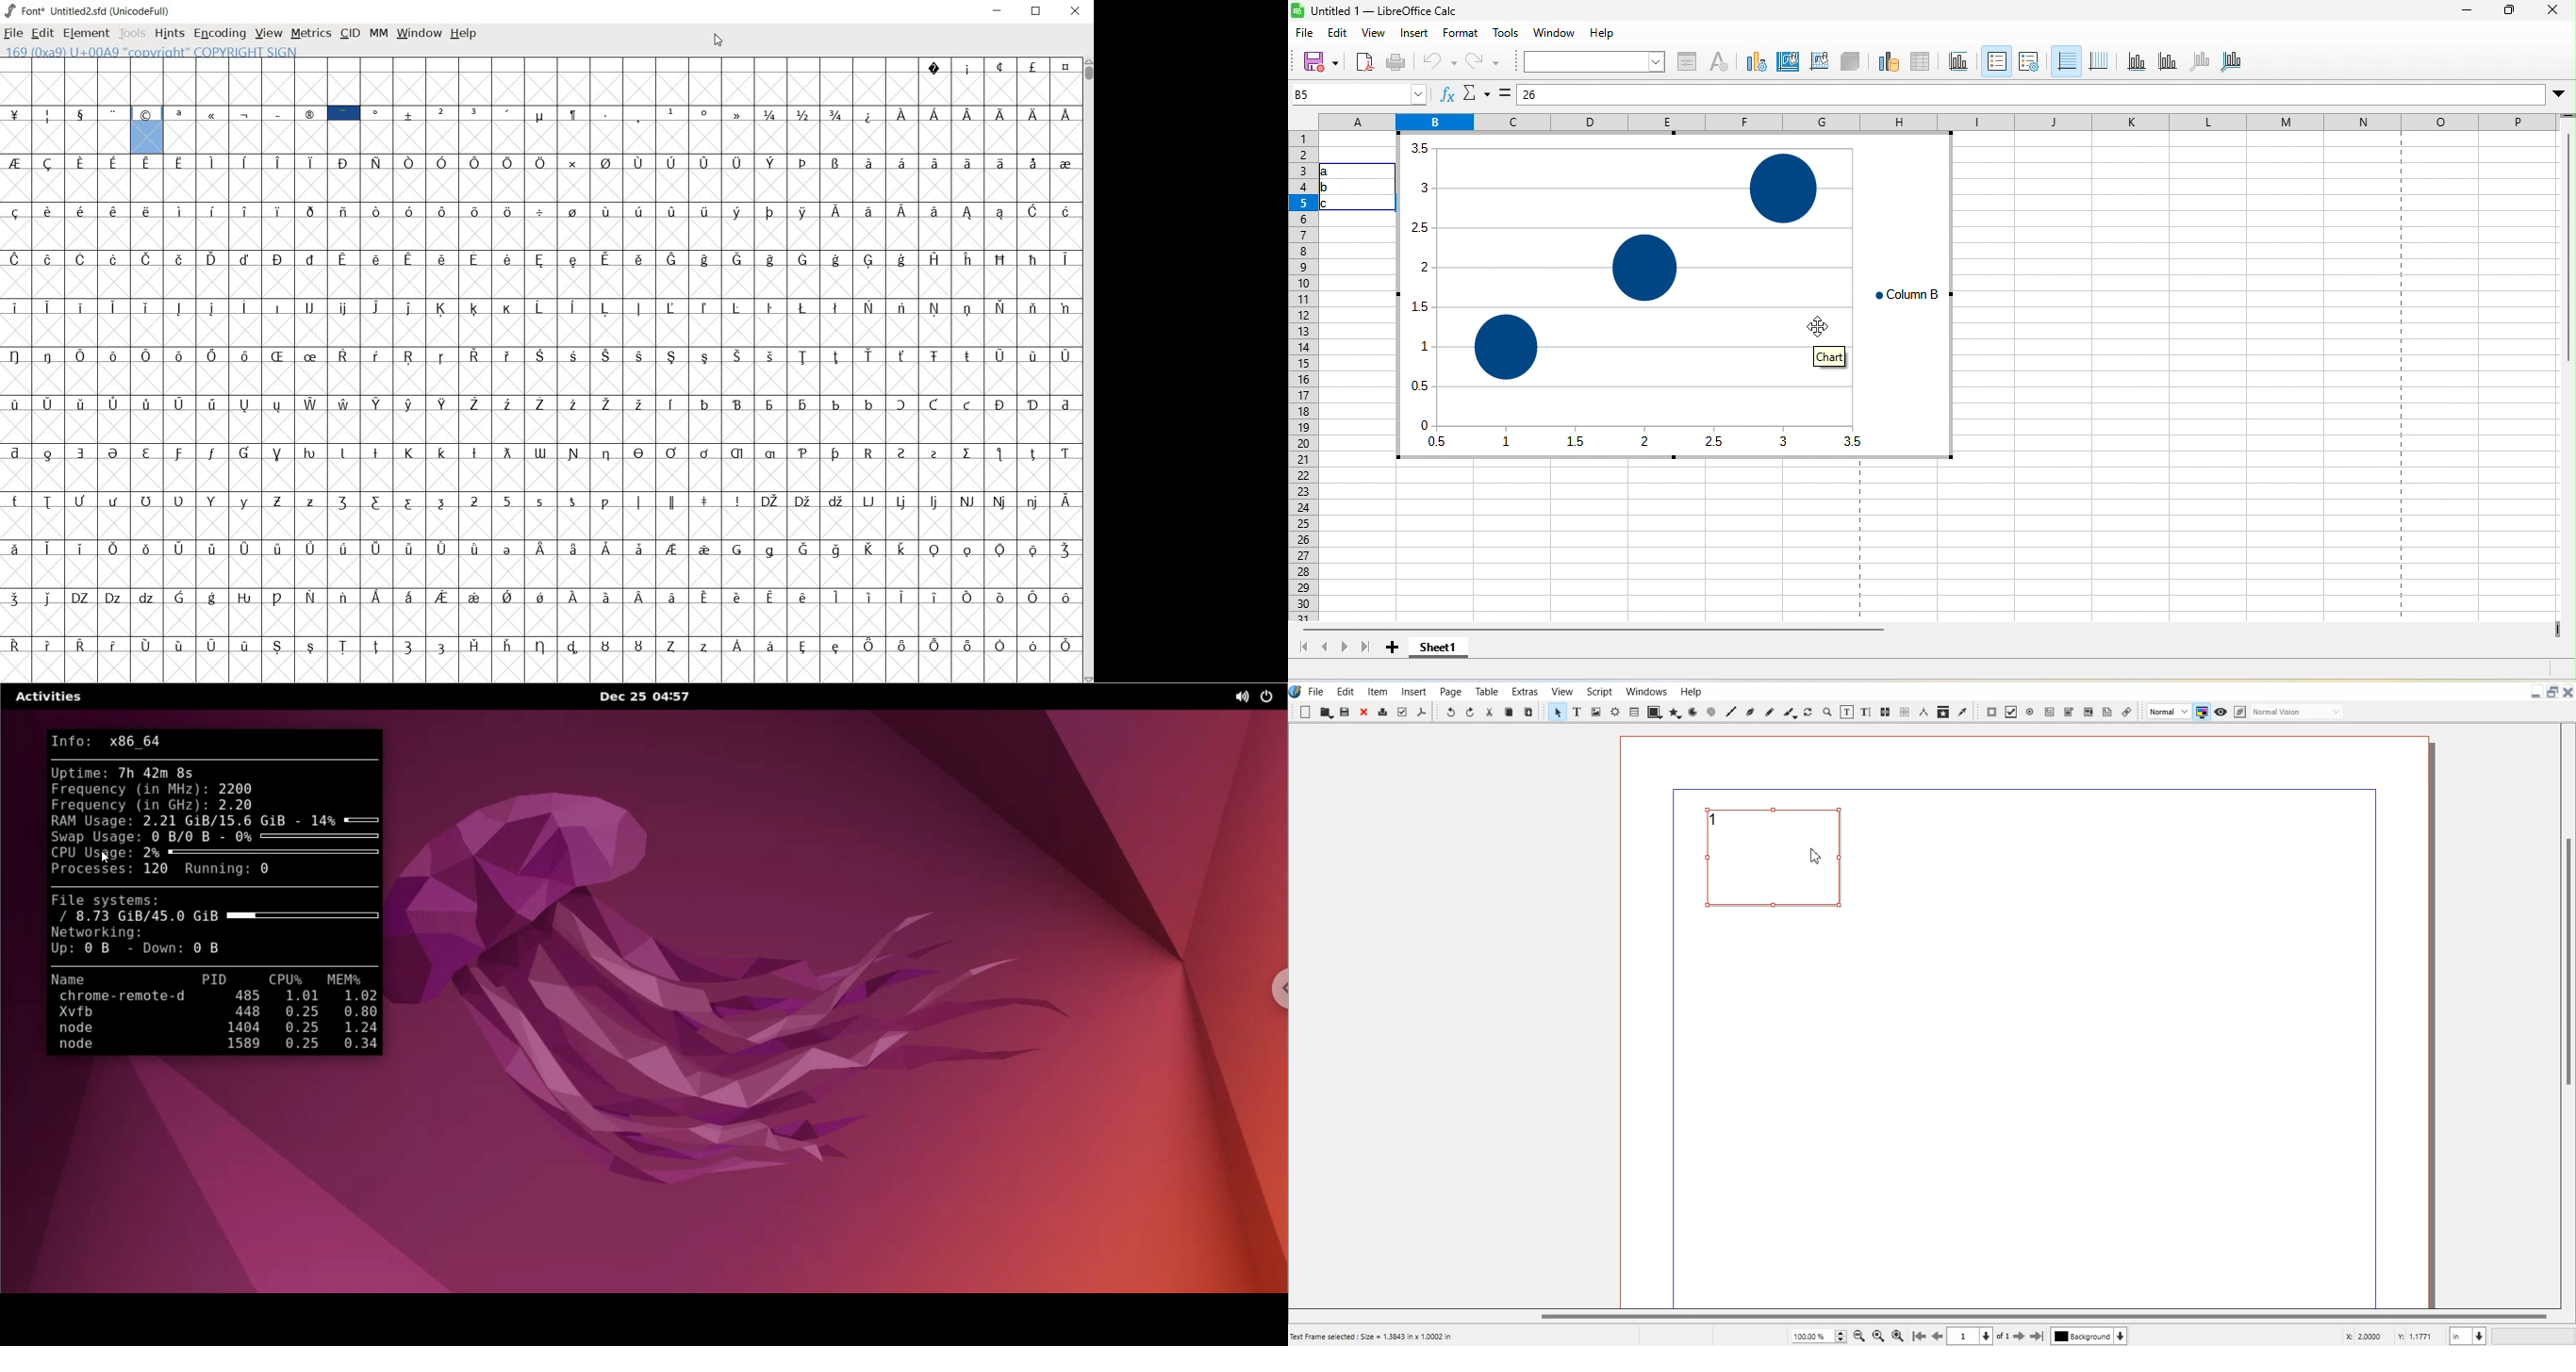 The width and height of the screenshot is (2576, 1372). What do you see at coordinates (1377, 37) in the screenshot?
I see `view` at bounding box center [1377, 37].